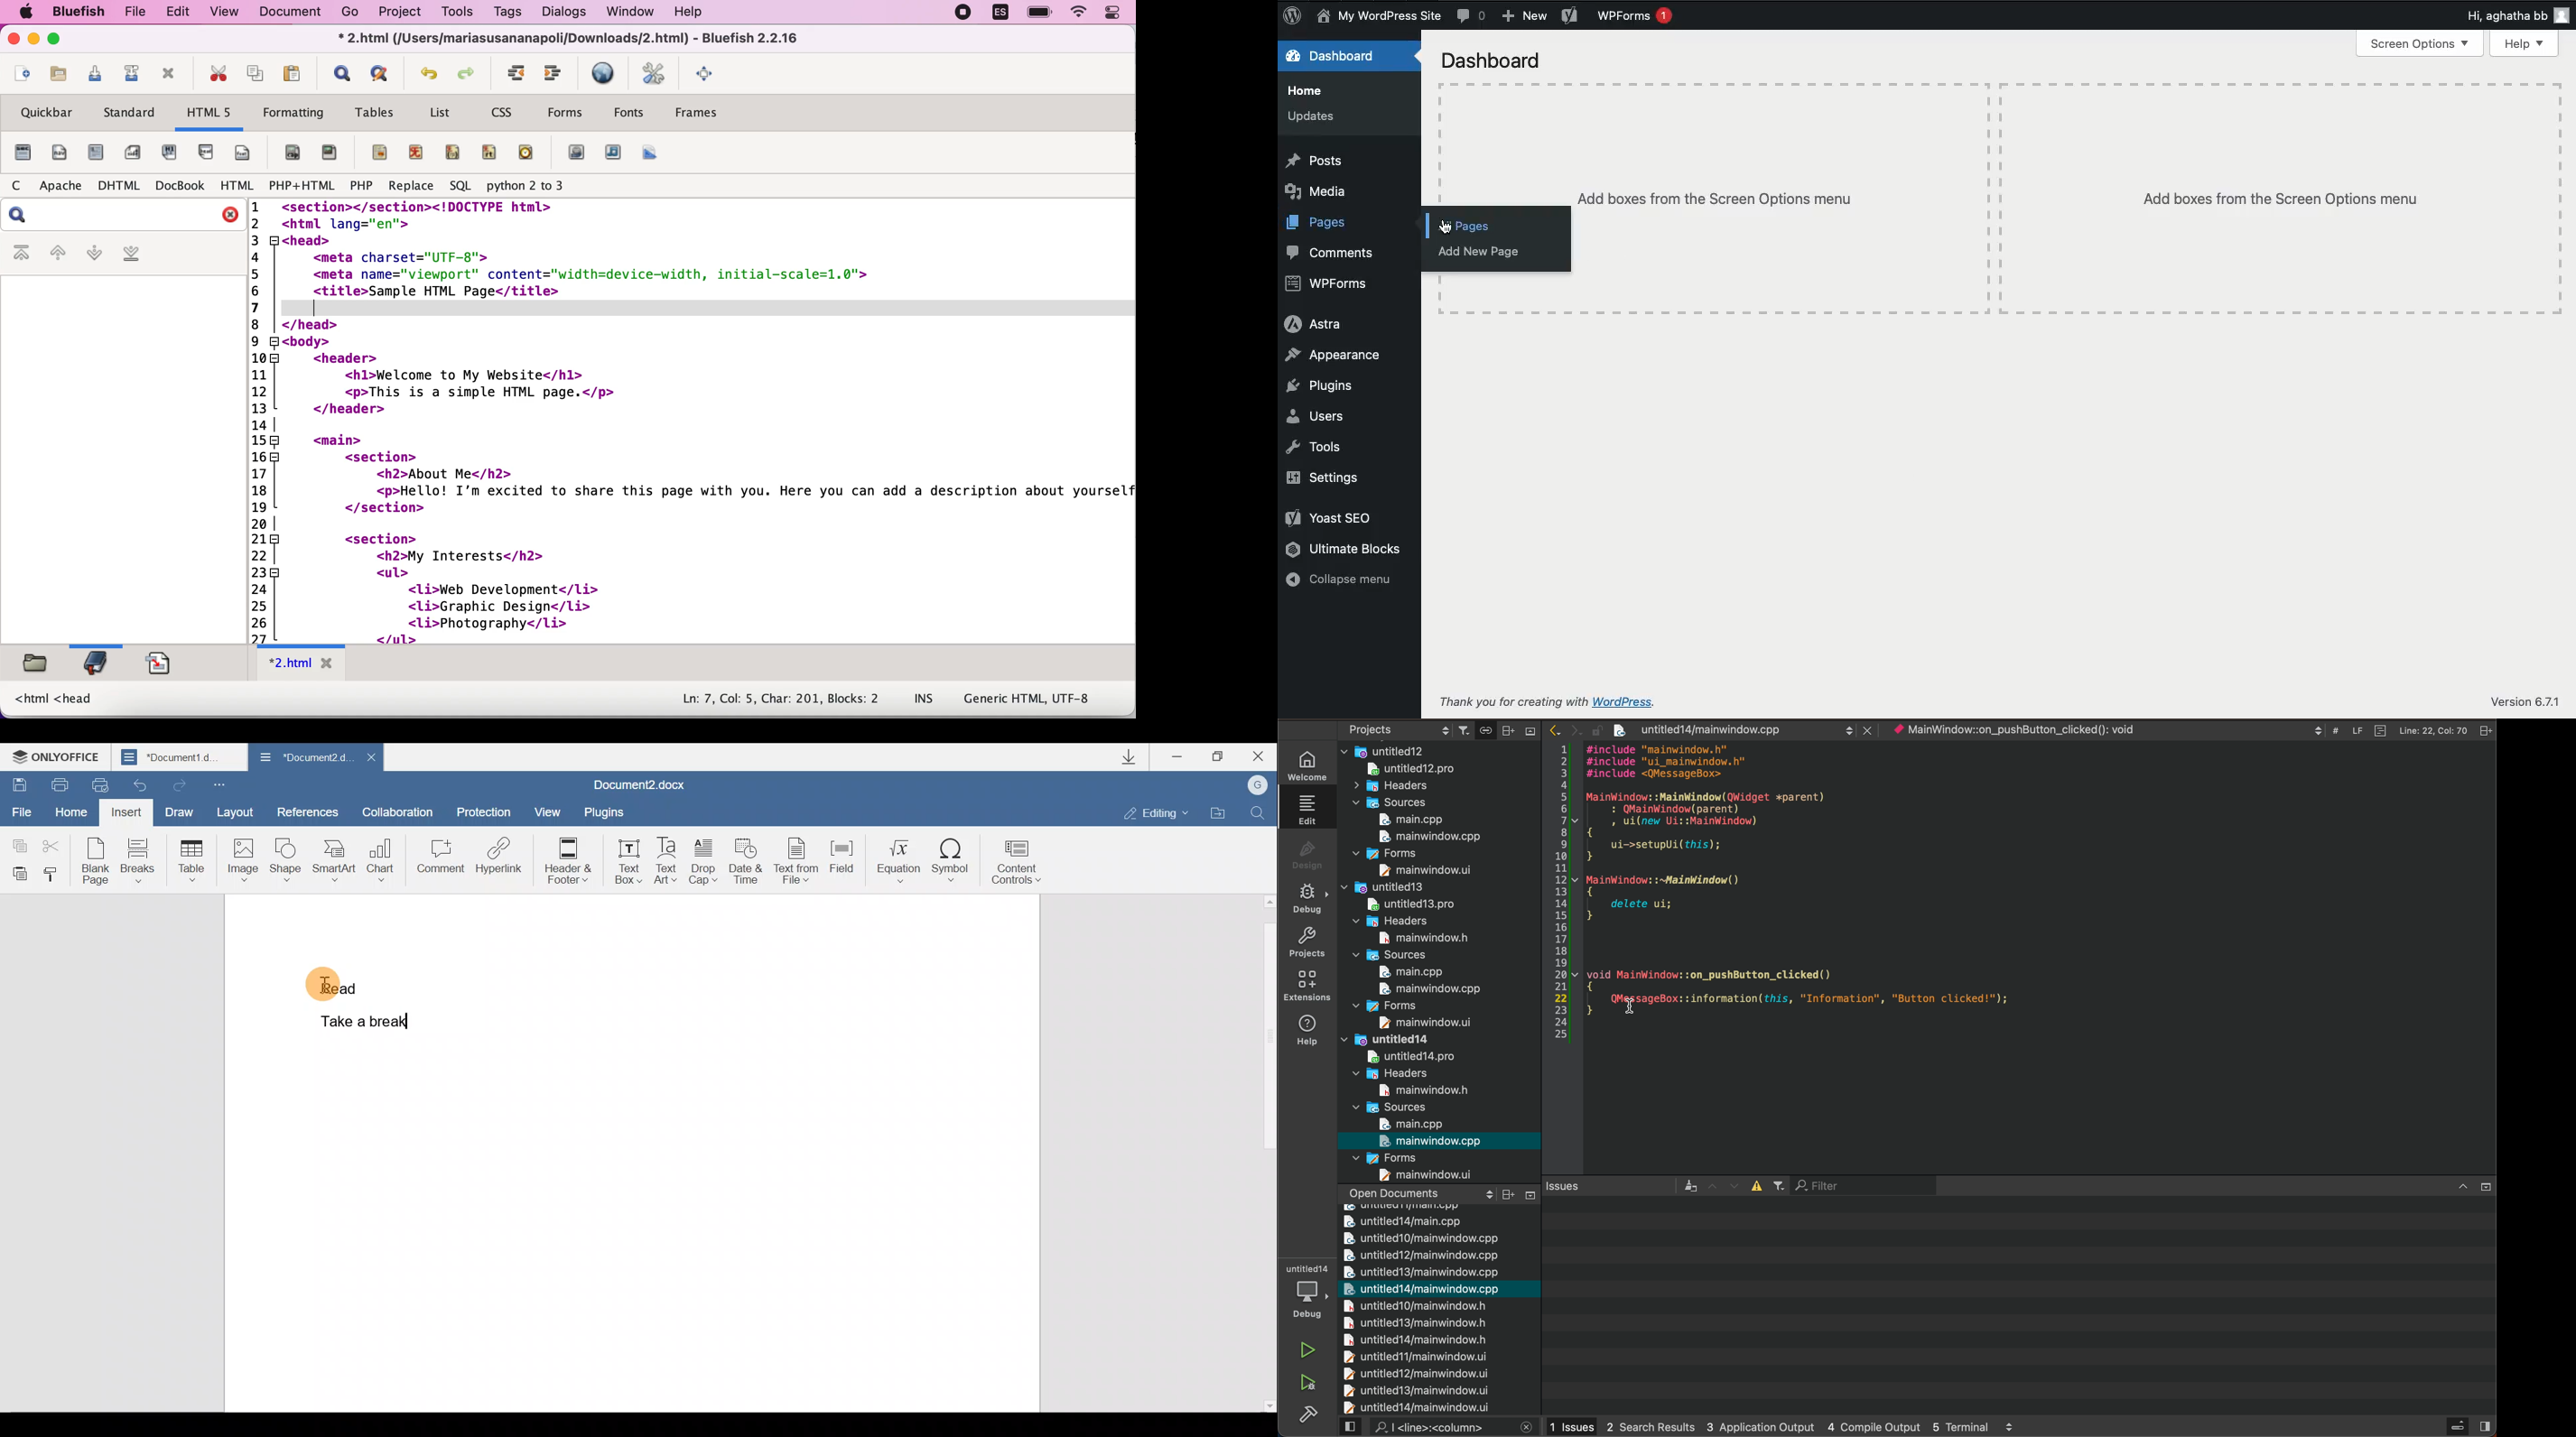  What do you see at coordinates (432, 74) in the screenshot?
I see `undo` at bounding box center [432, 74].